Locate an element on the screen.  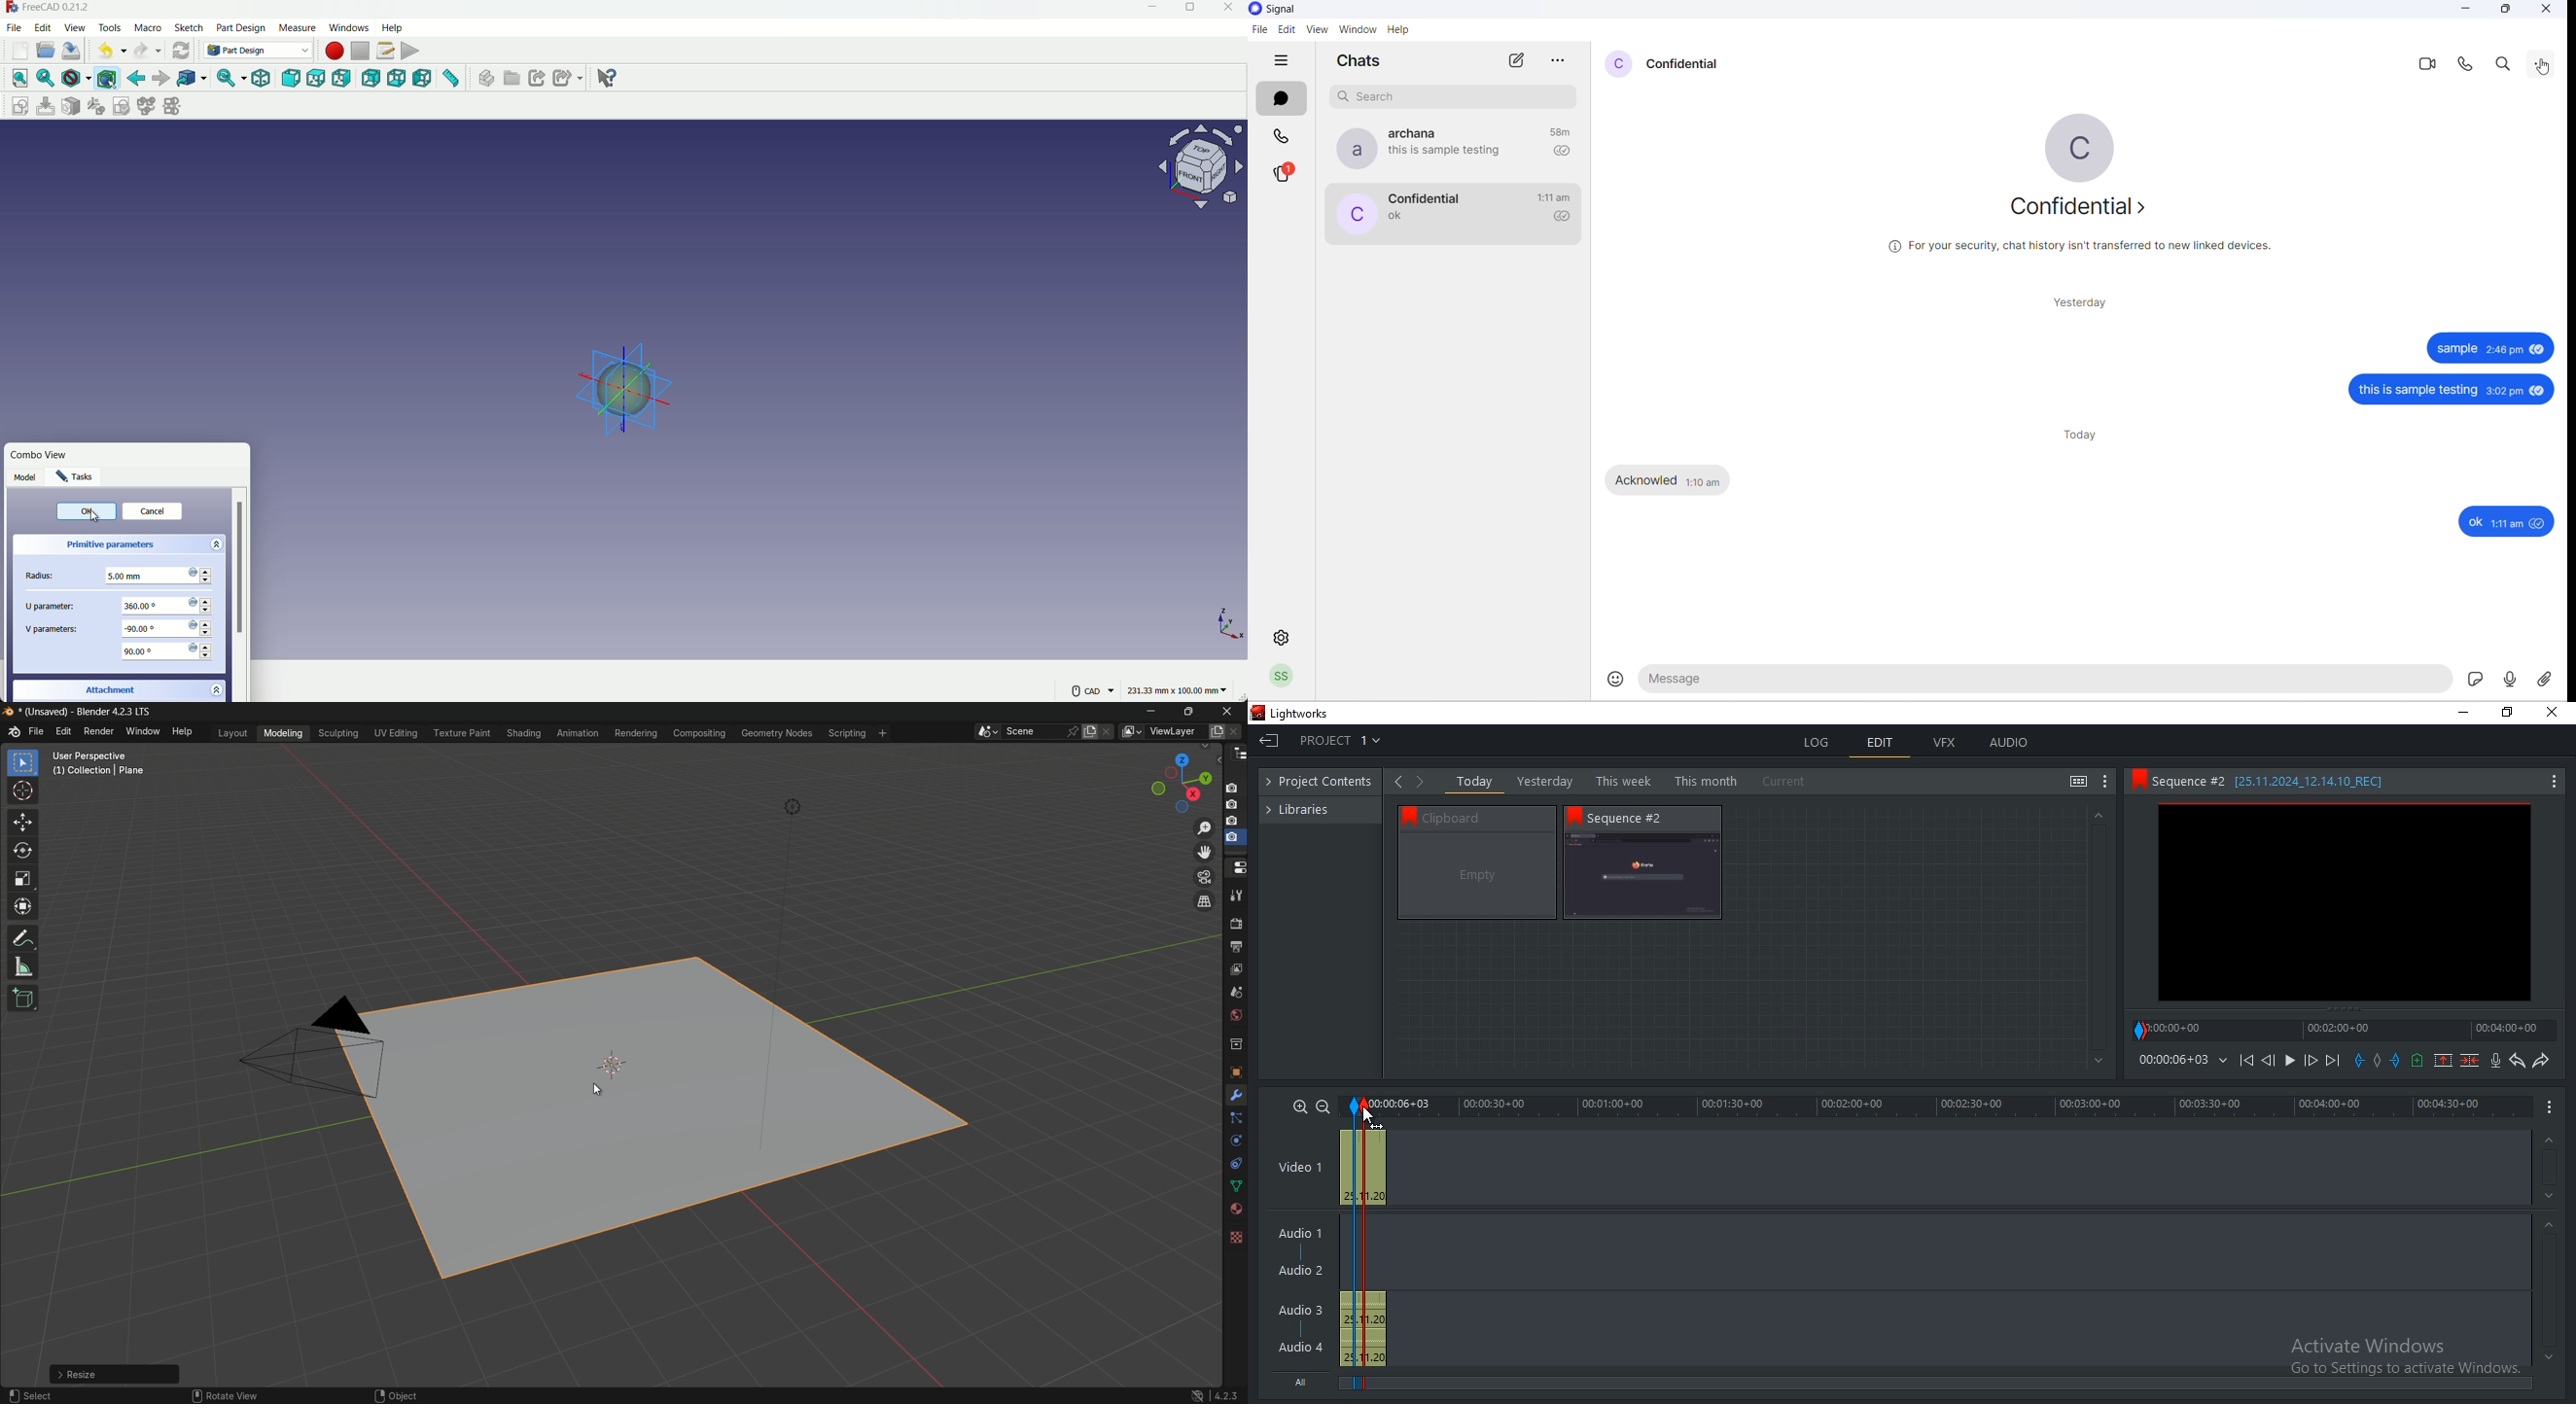
save file is located at coordinates (72, 50).